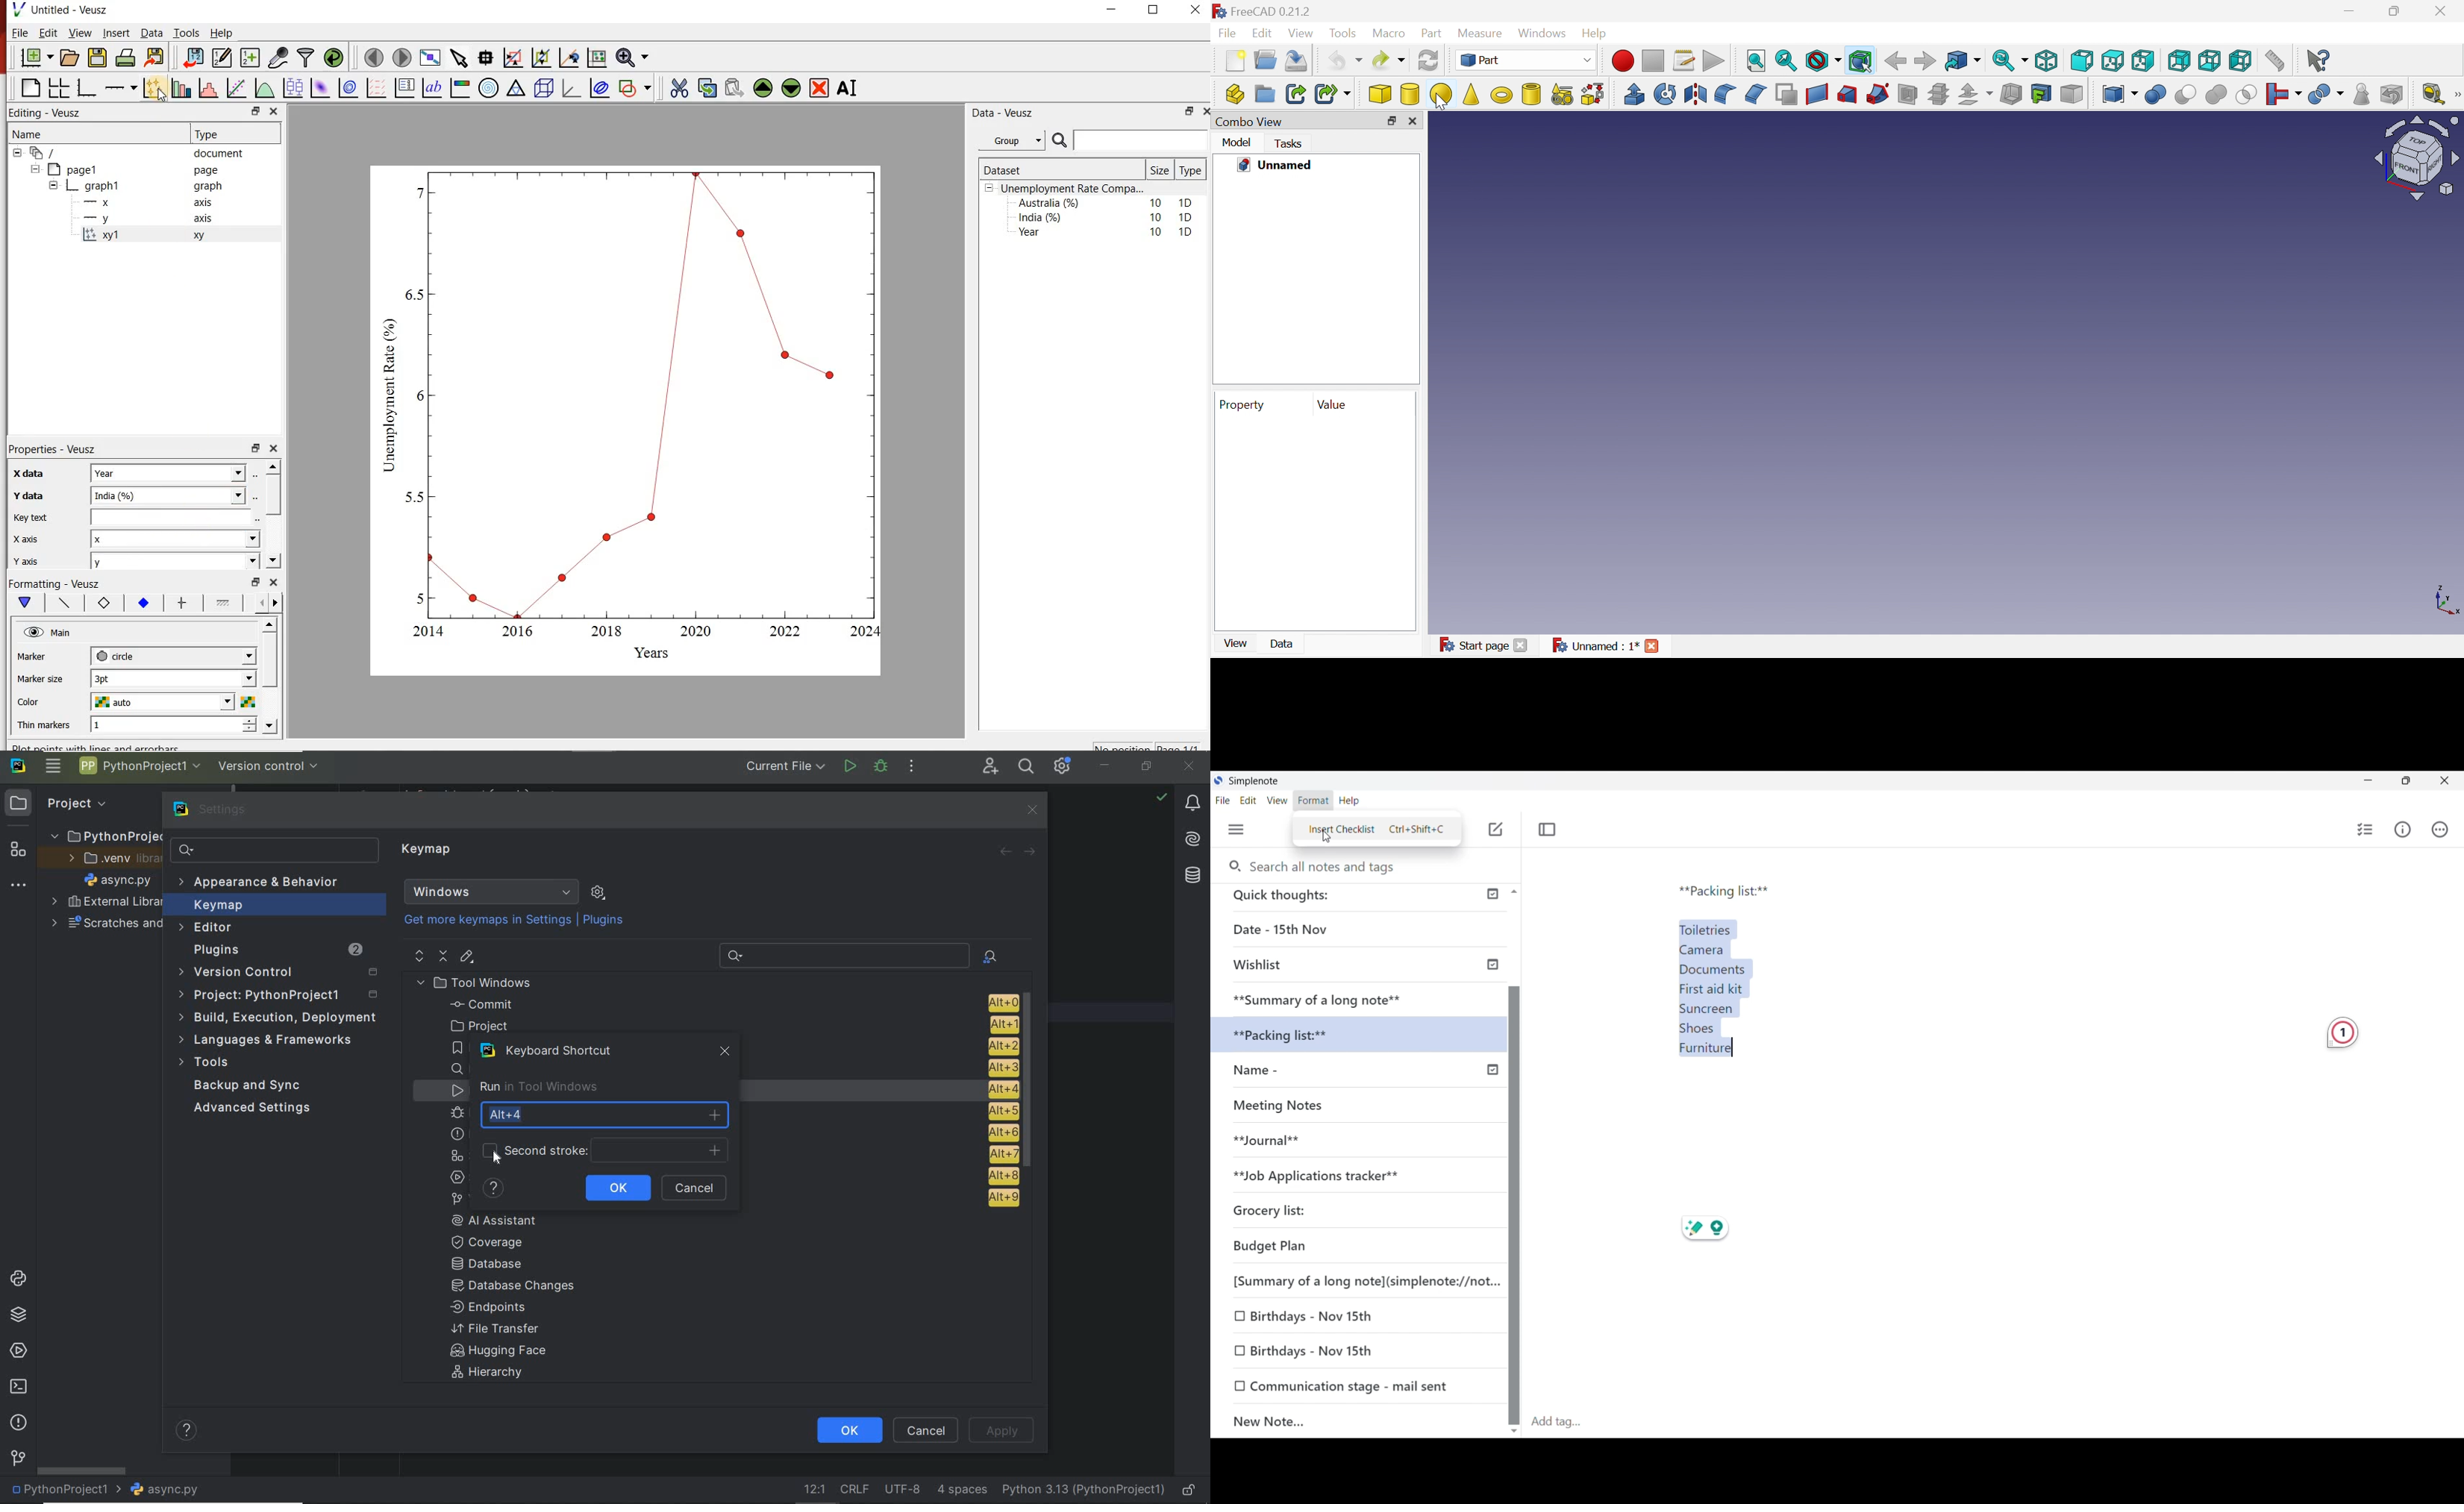 This screenshot has height=1512, width=2464. I want to click on x, so click(174, 539).